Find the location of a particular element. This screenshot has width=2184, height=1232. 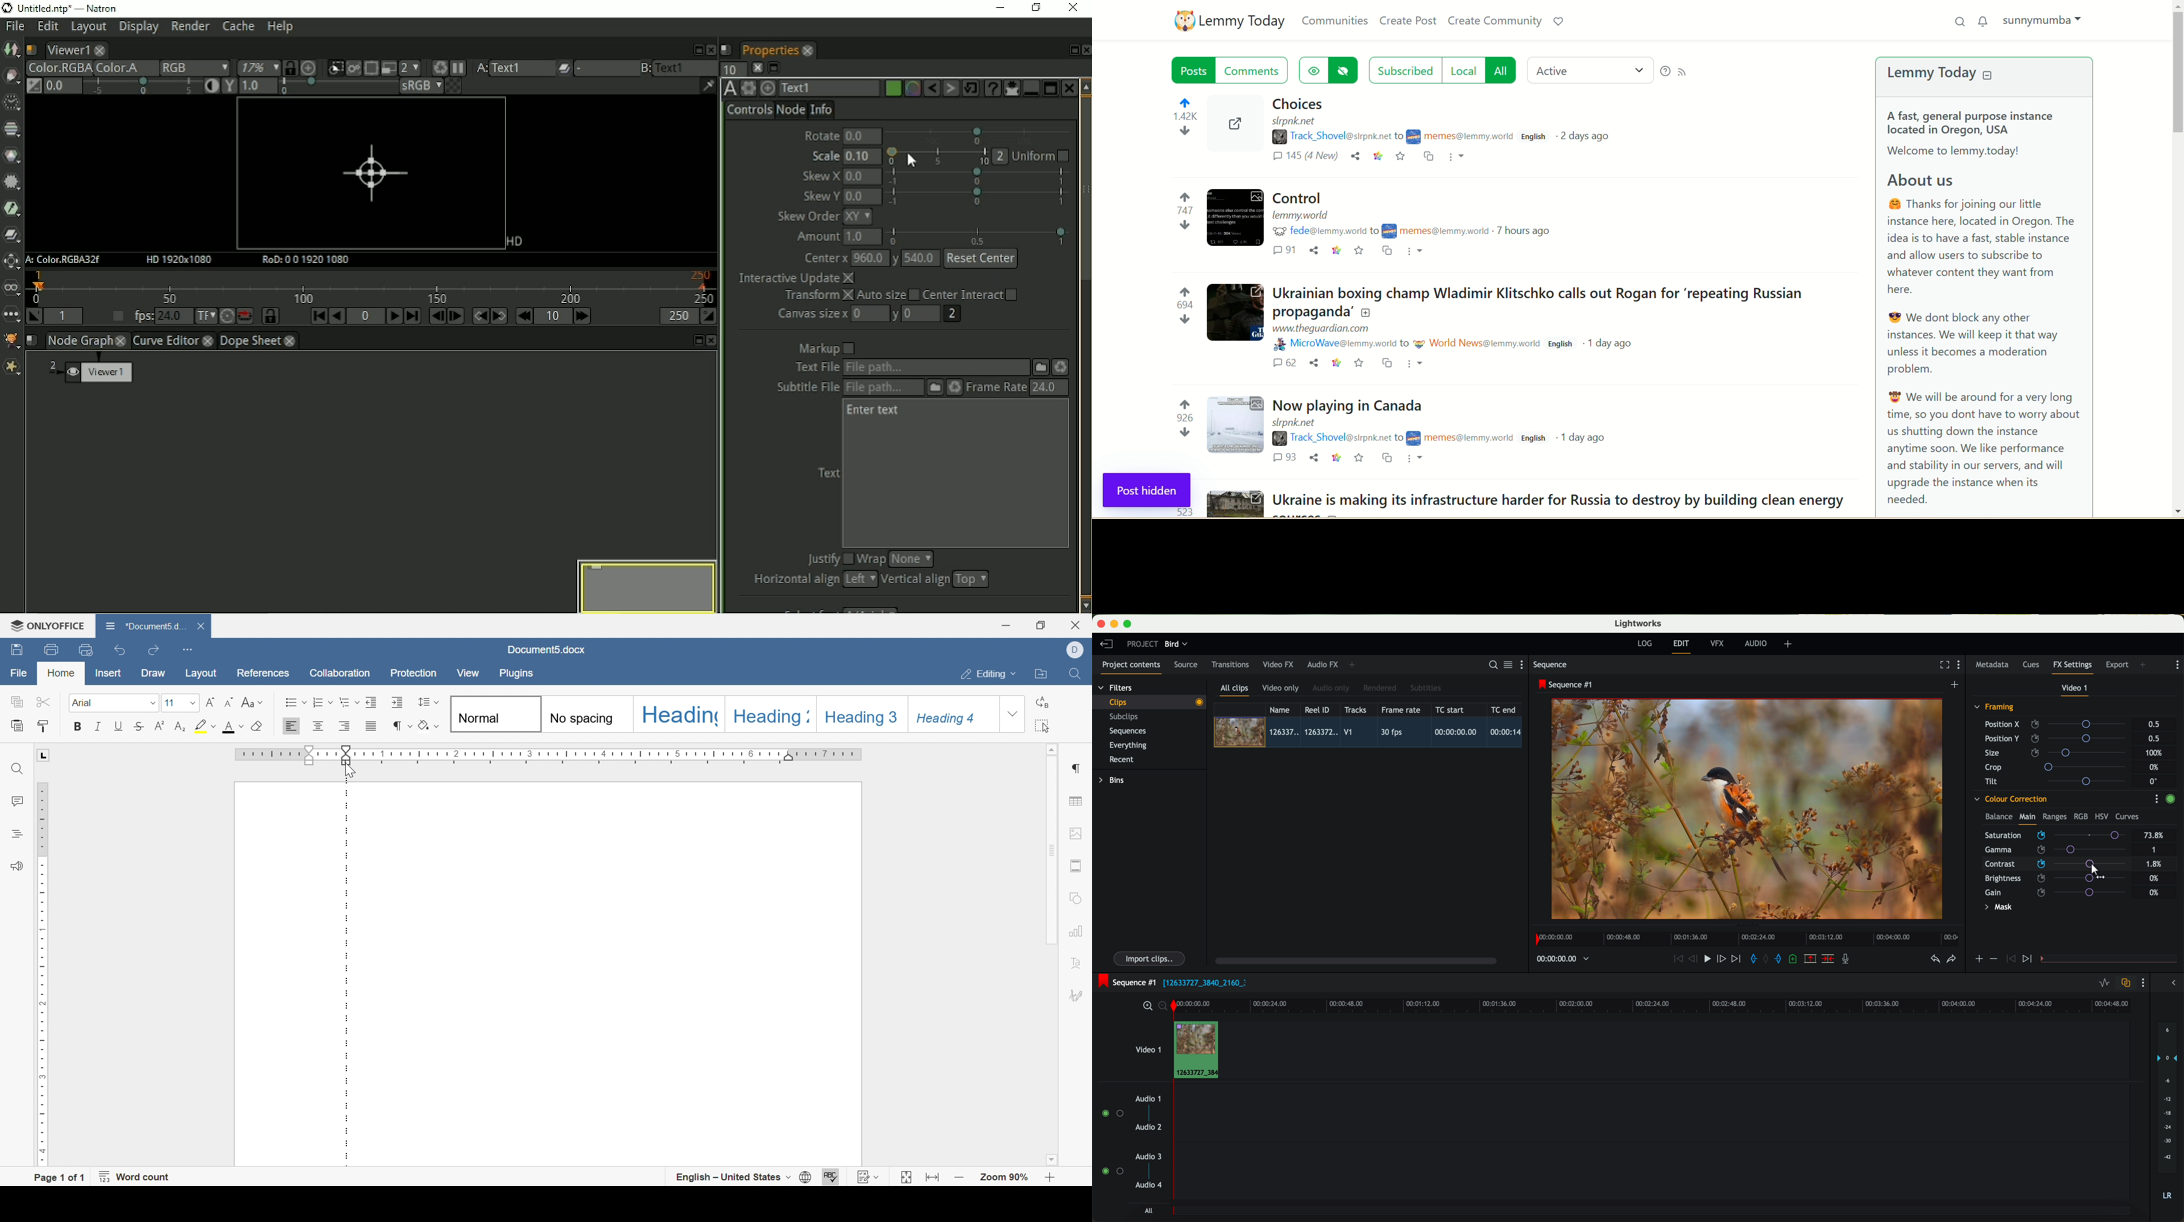

subscript is located at coordinates (181, 725).